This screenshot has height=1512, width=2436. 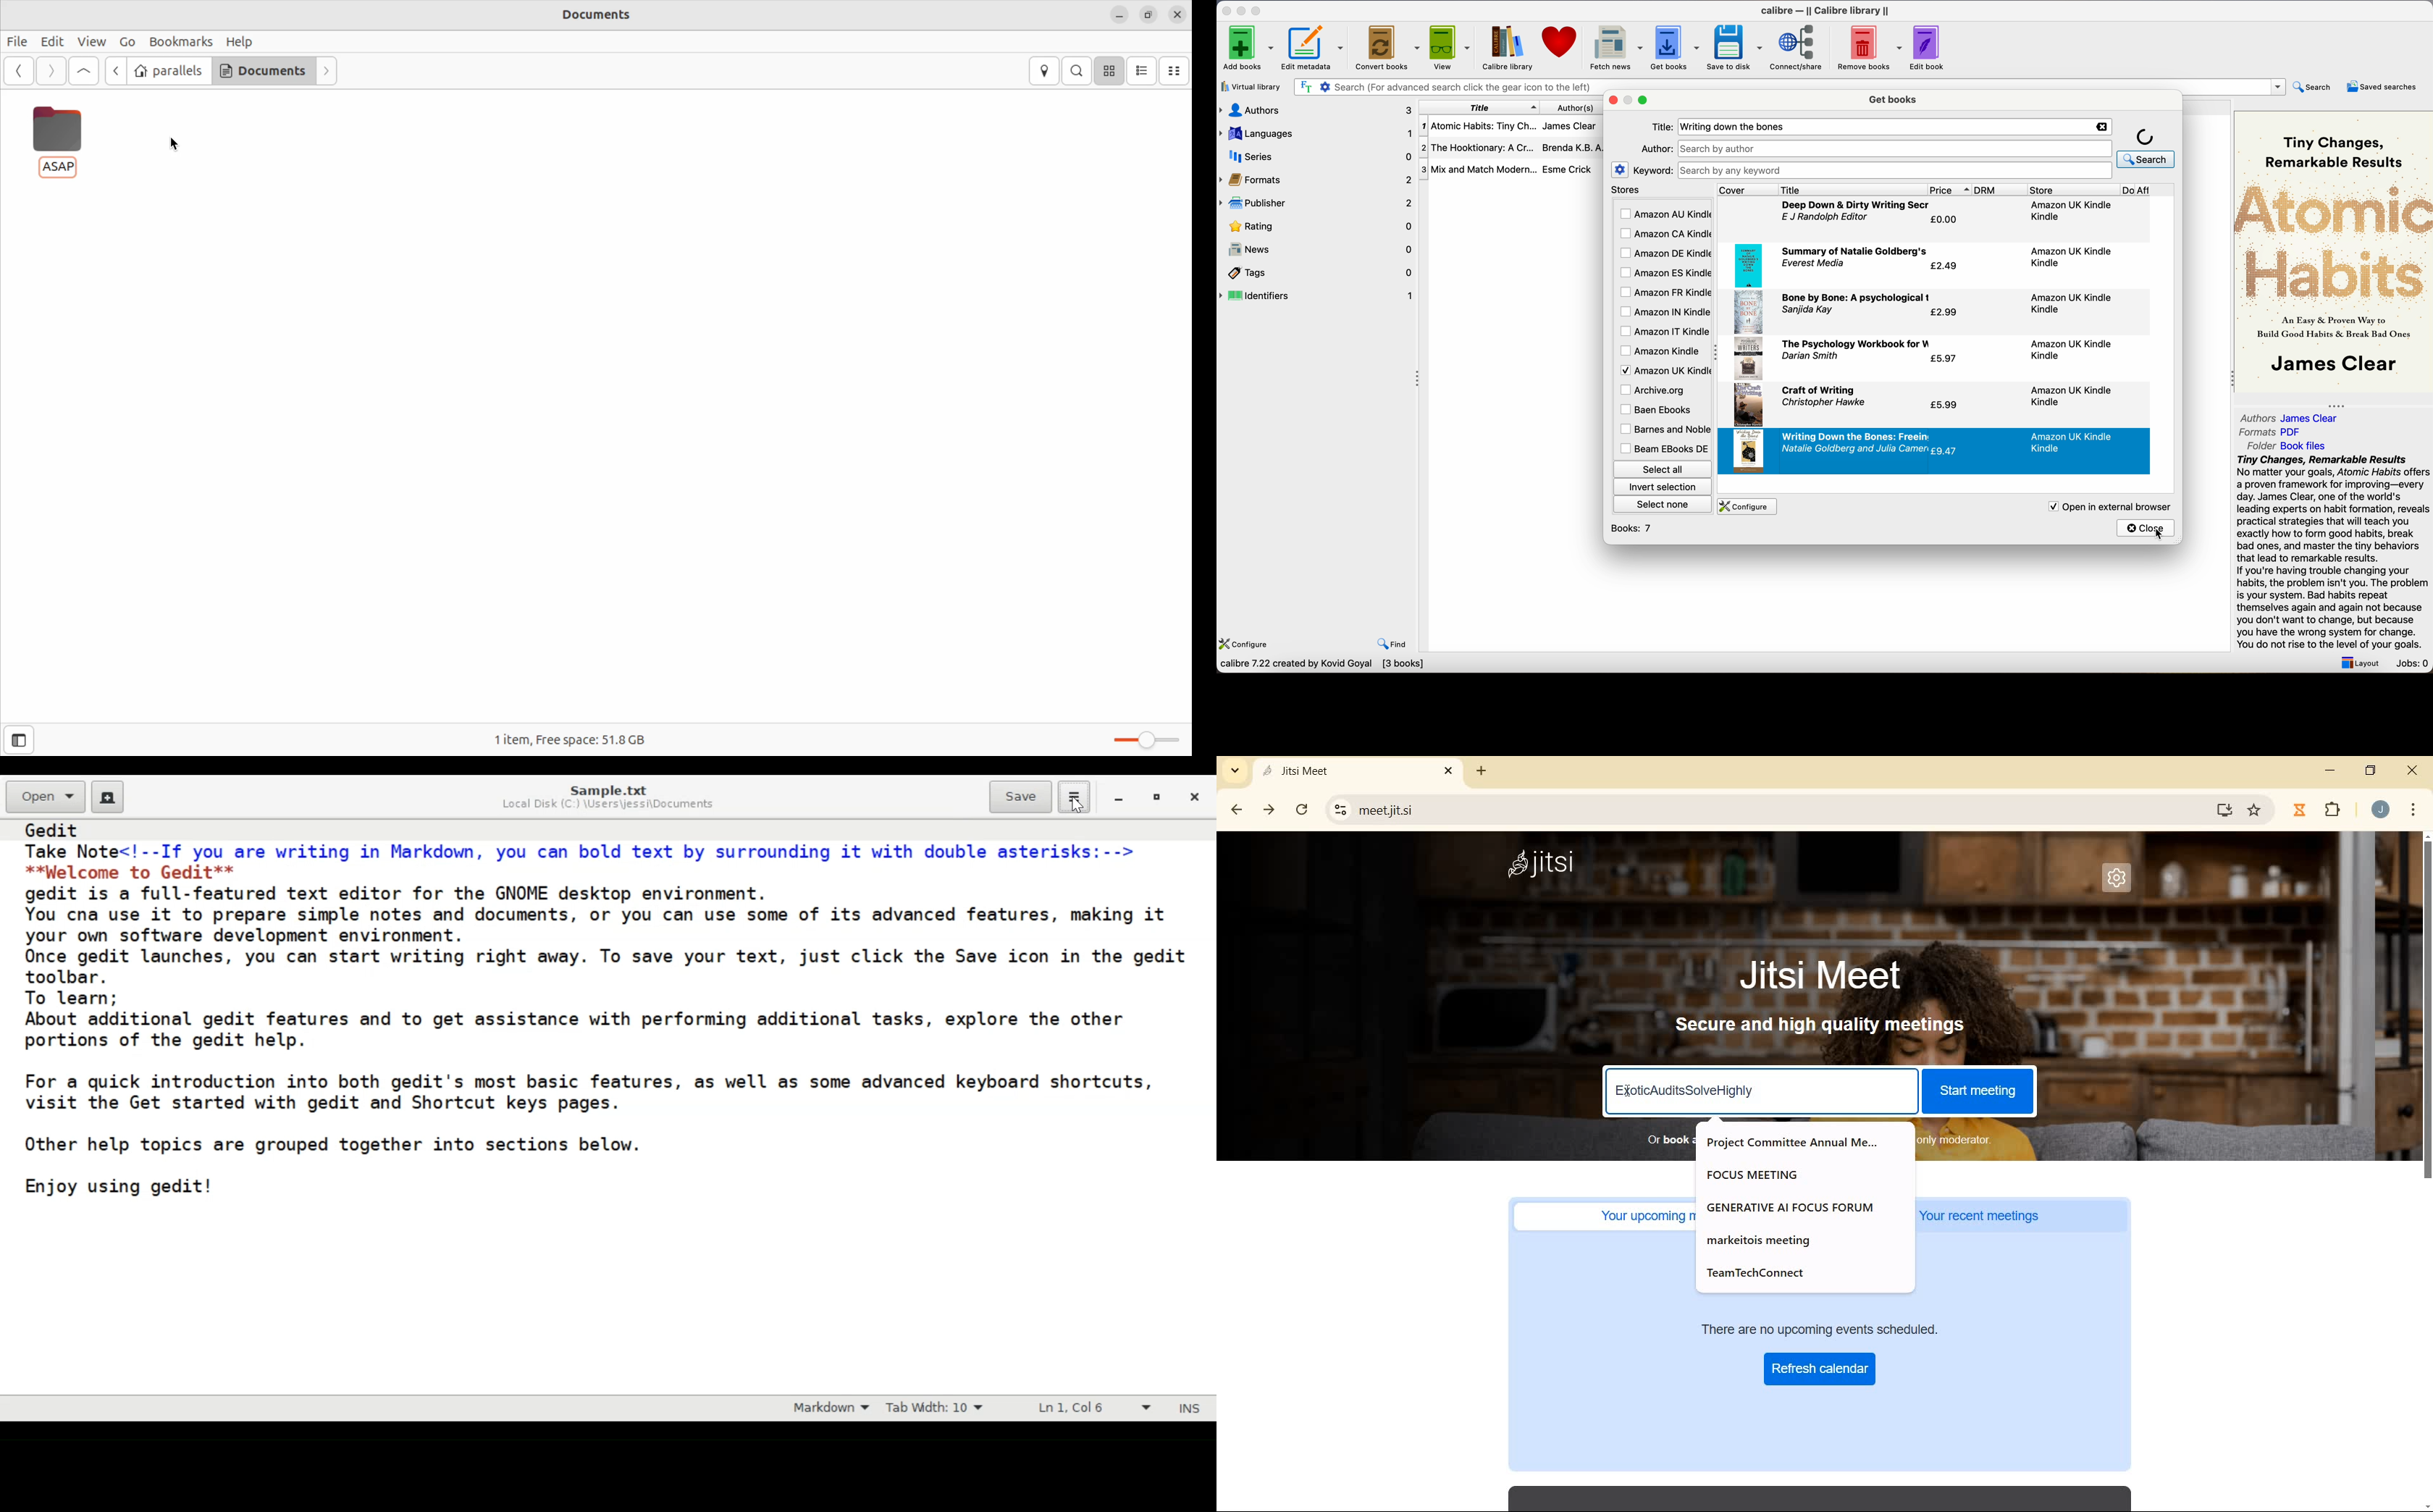 What do you see at coordinates (1945, 220) in the screenshot?
I see `€0.00` at bounding box center [1945, 220].